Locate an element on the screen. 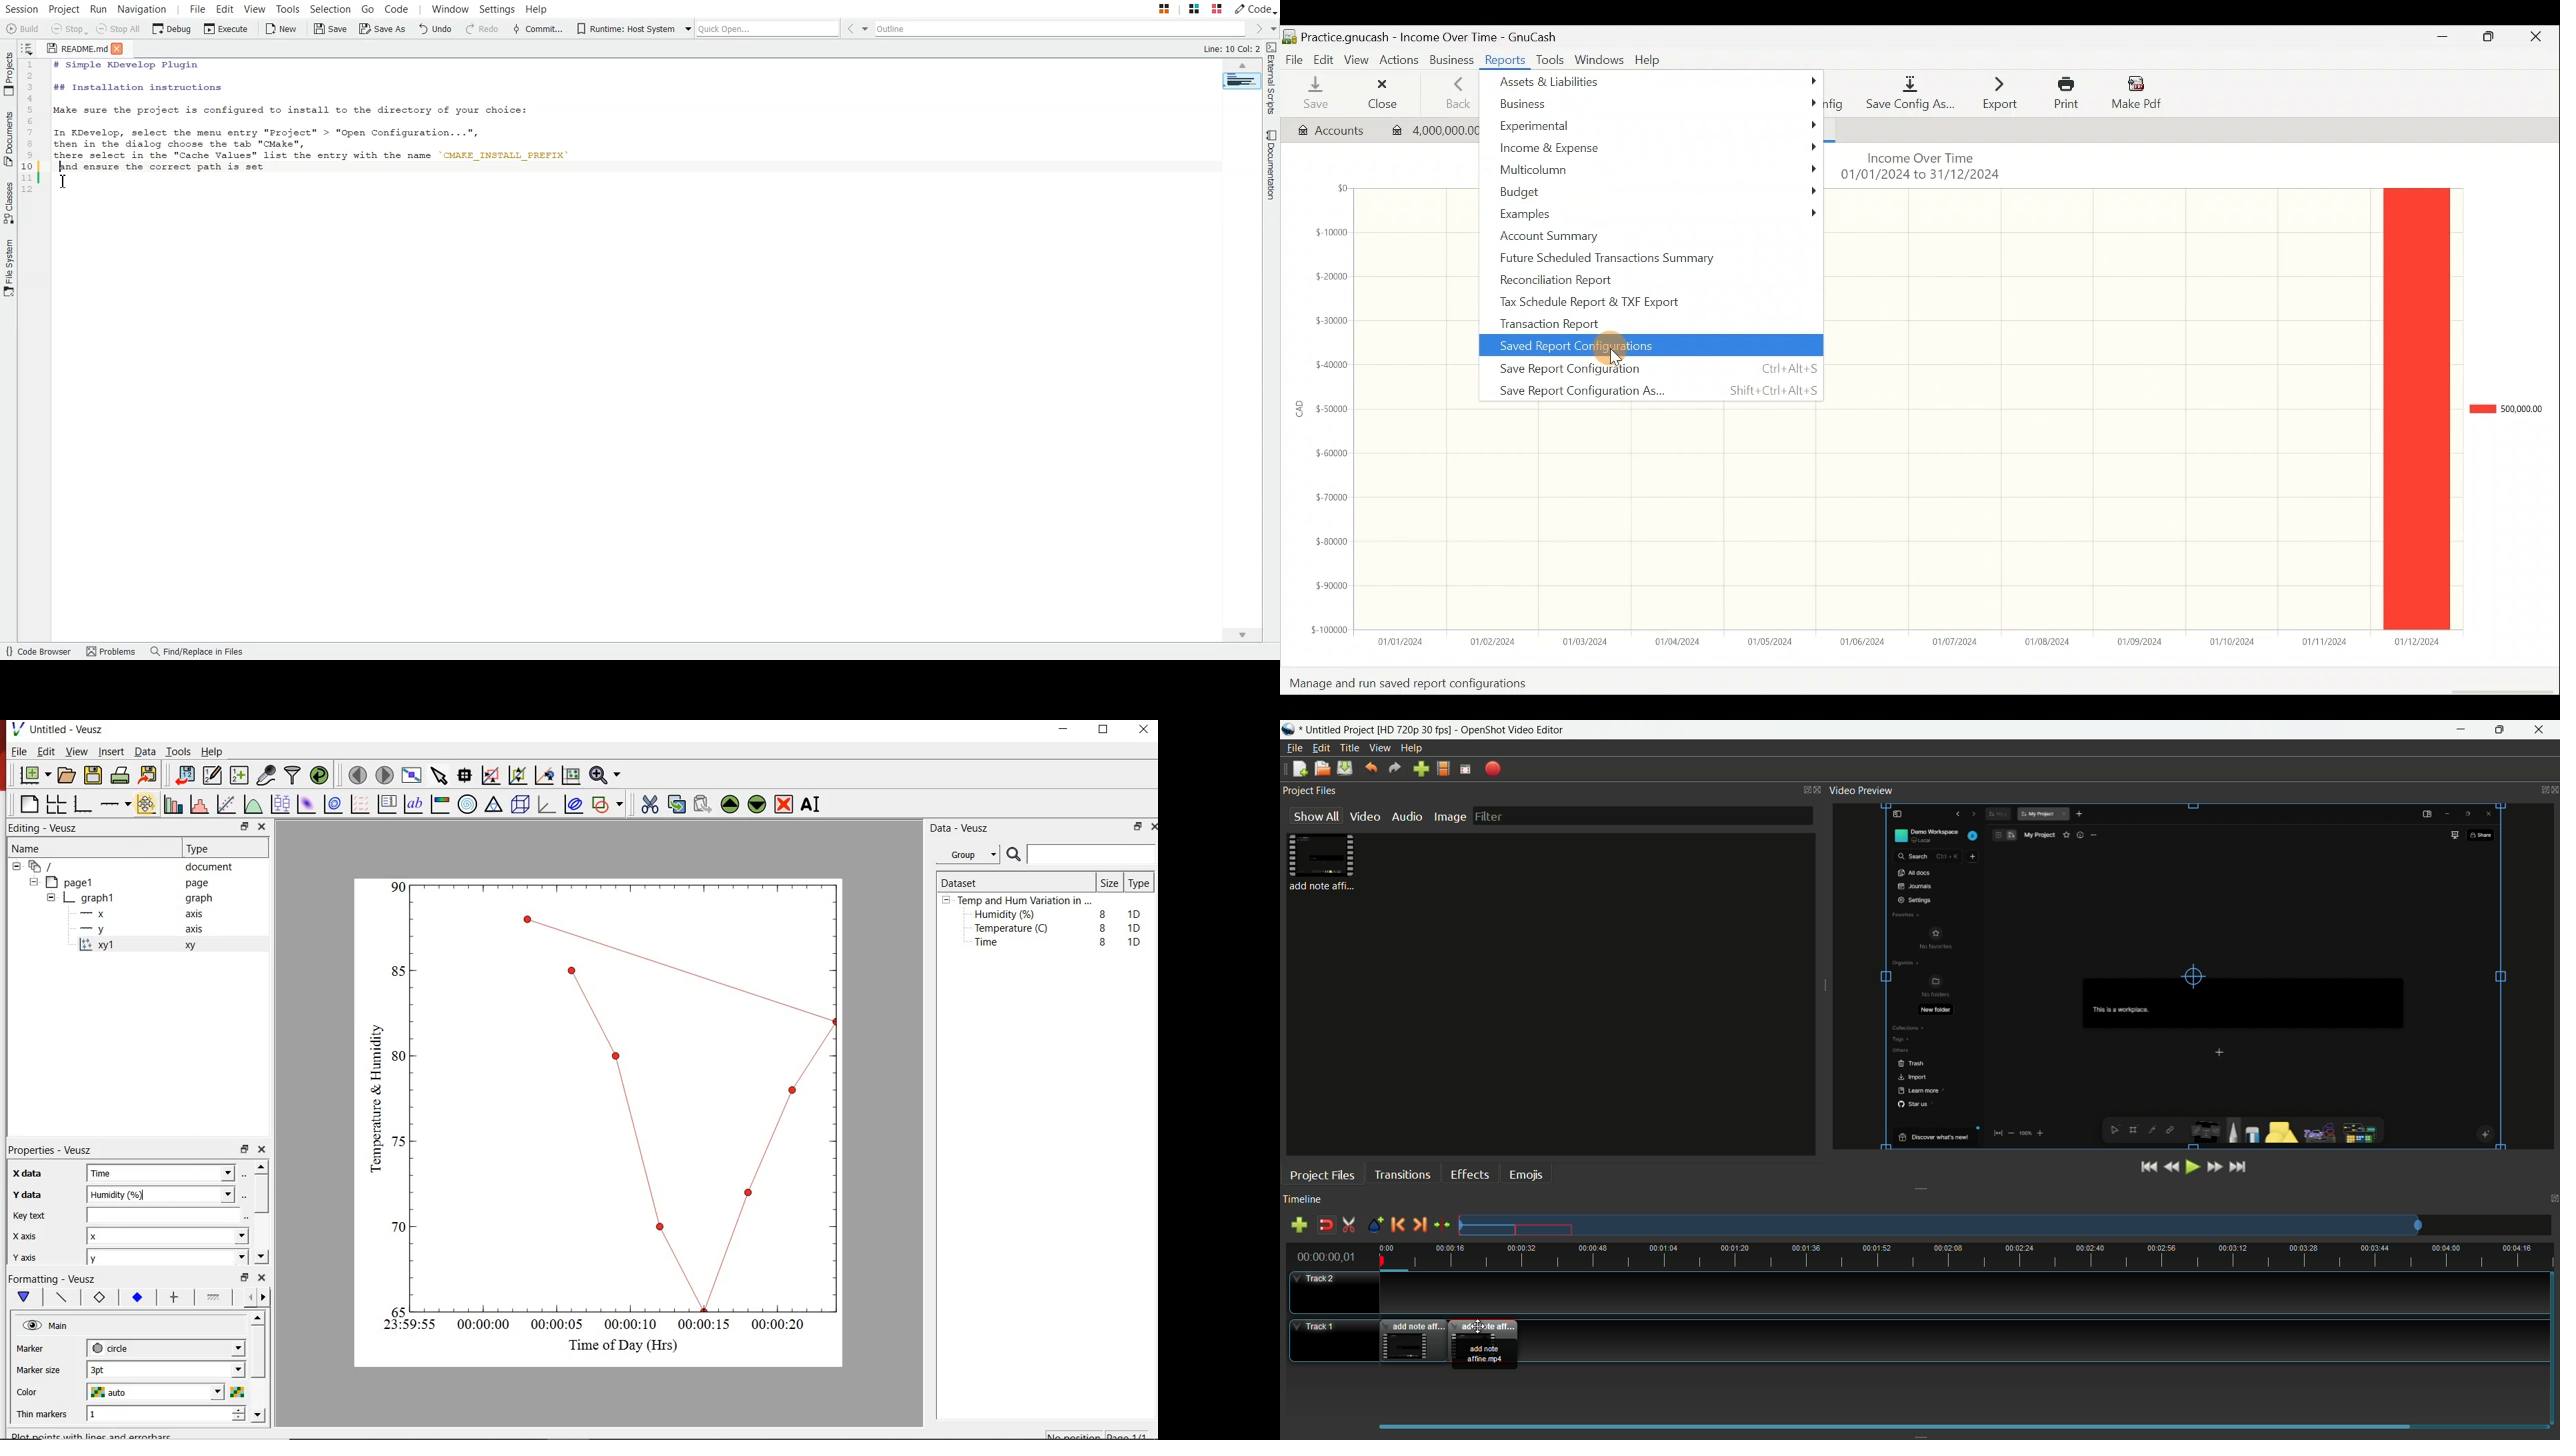  Bar is located at coordinates (2416, 408).